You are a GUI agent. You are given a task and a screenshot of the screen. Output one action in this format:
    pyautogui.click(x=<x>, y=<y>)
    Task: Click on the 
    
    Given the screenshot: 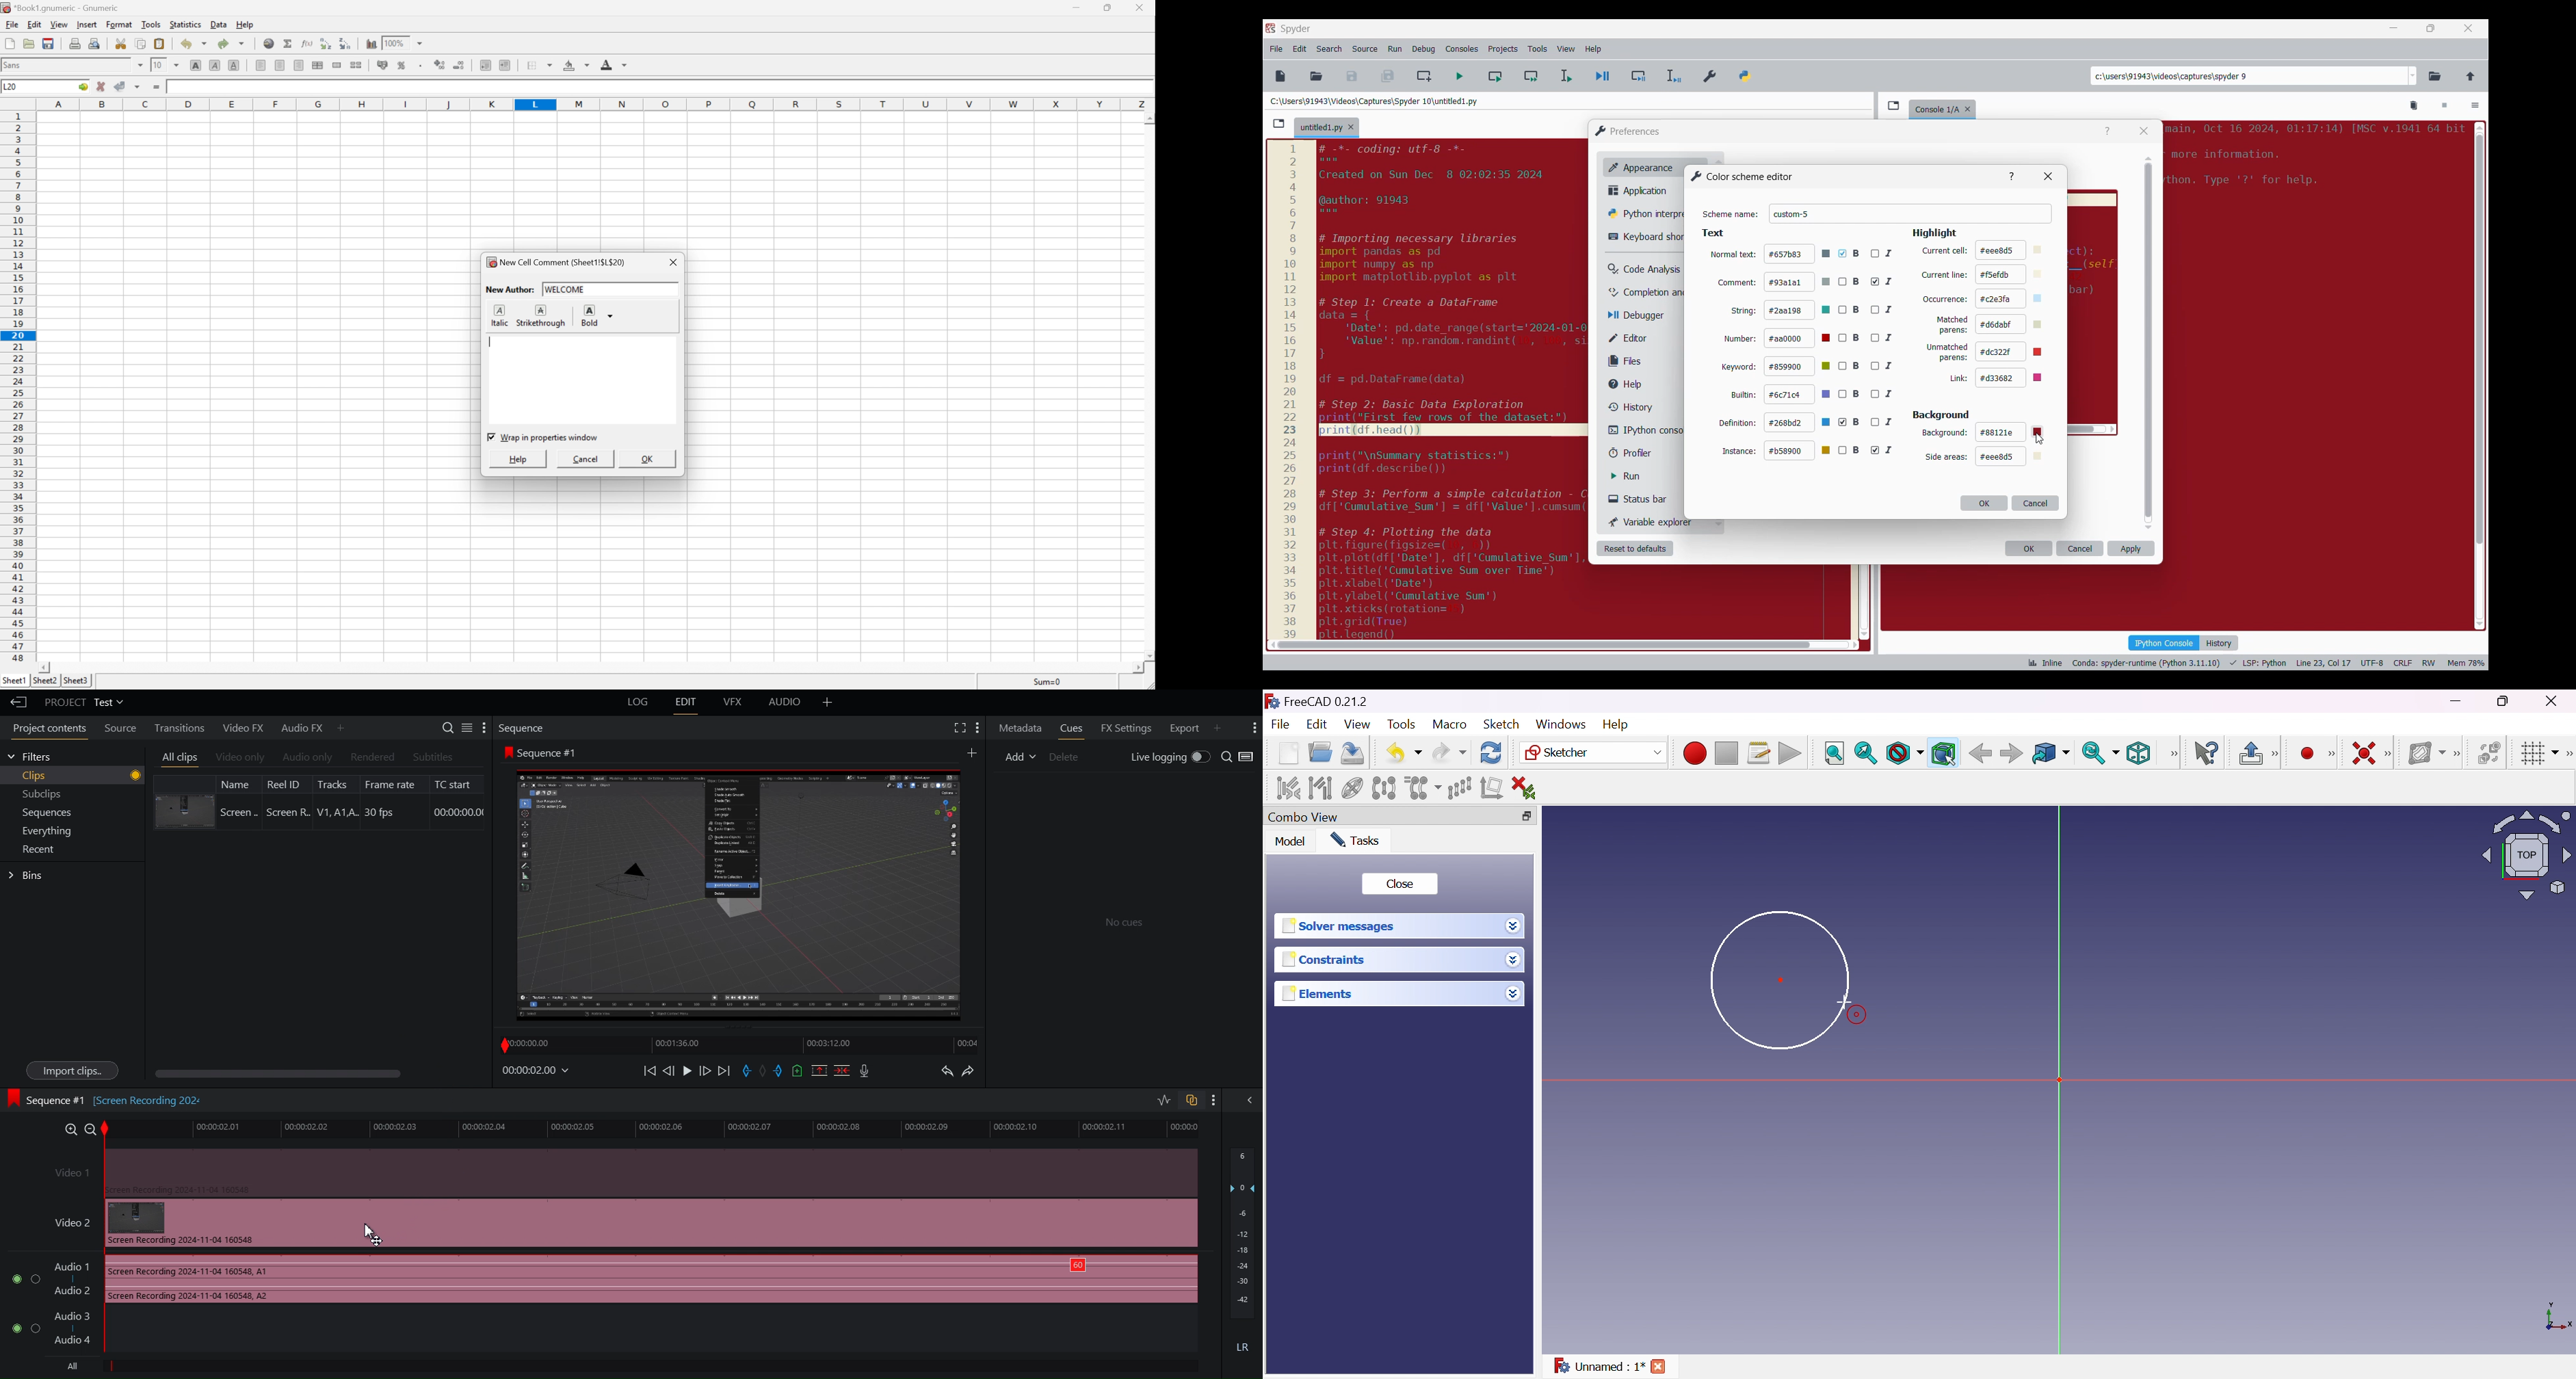 What is the action you would take?
    pyautogui.click(x=51, y=830)
    